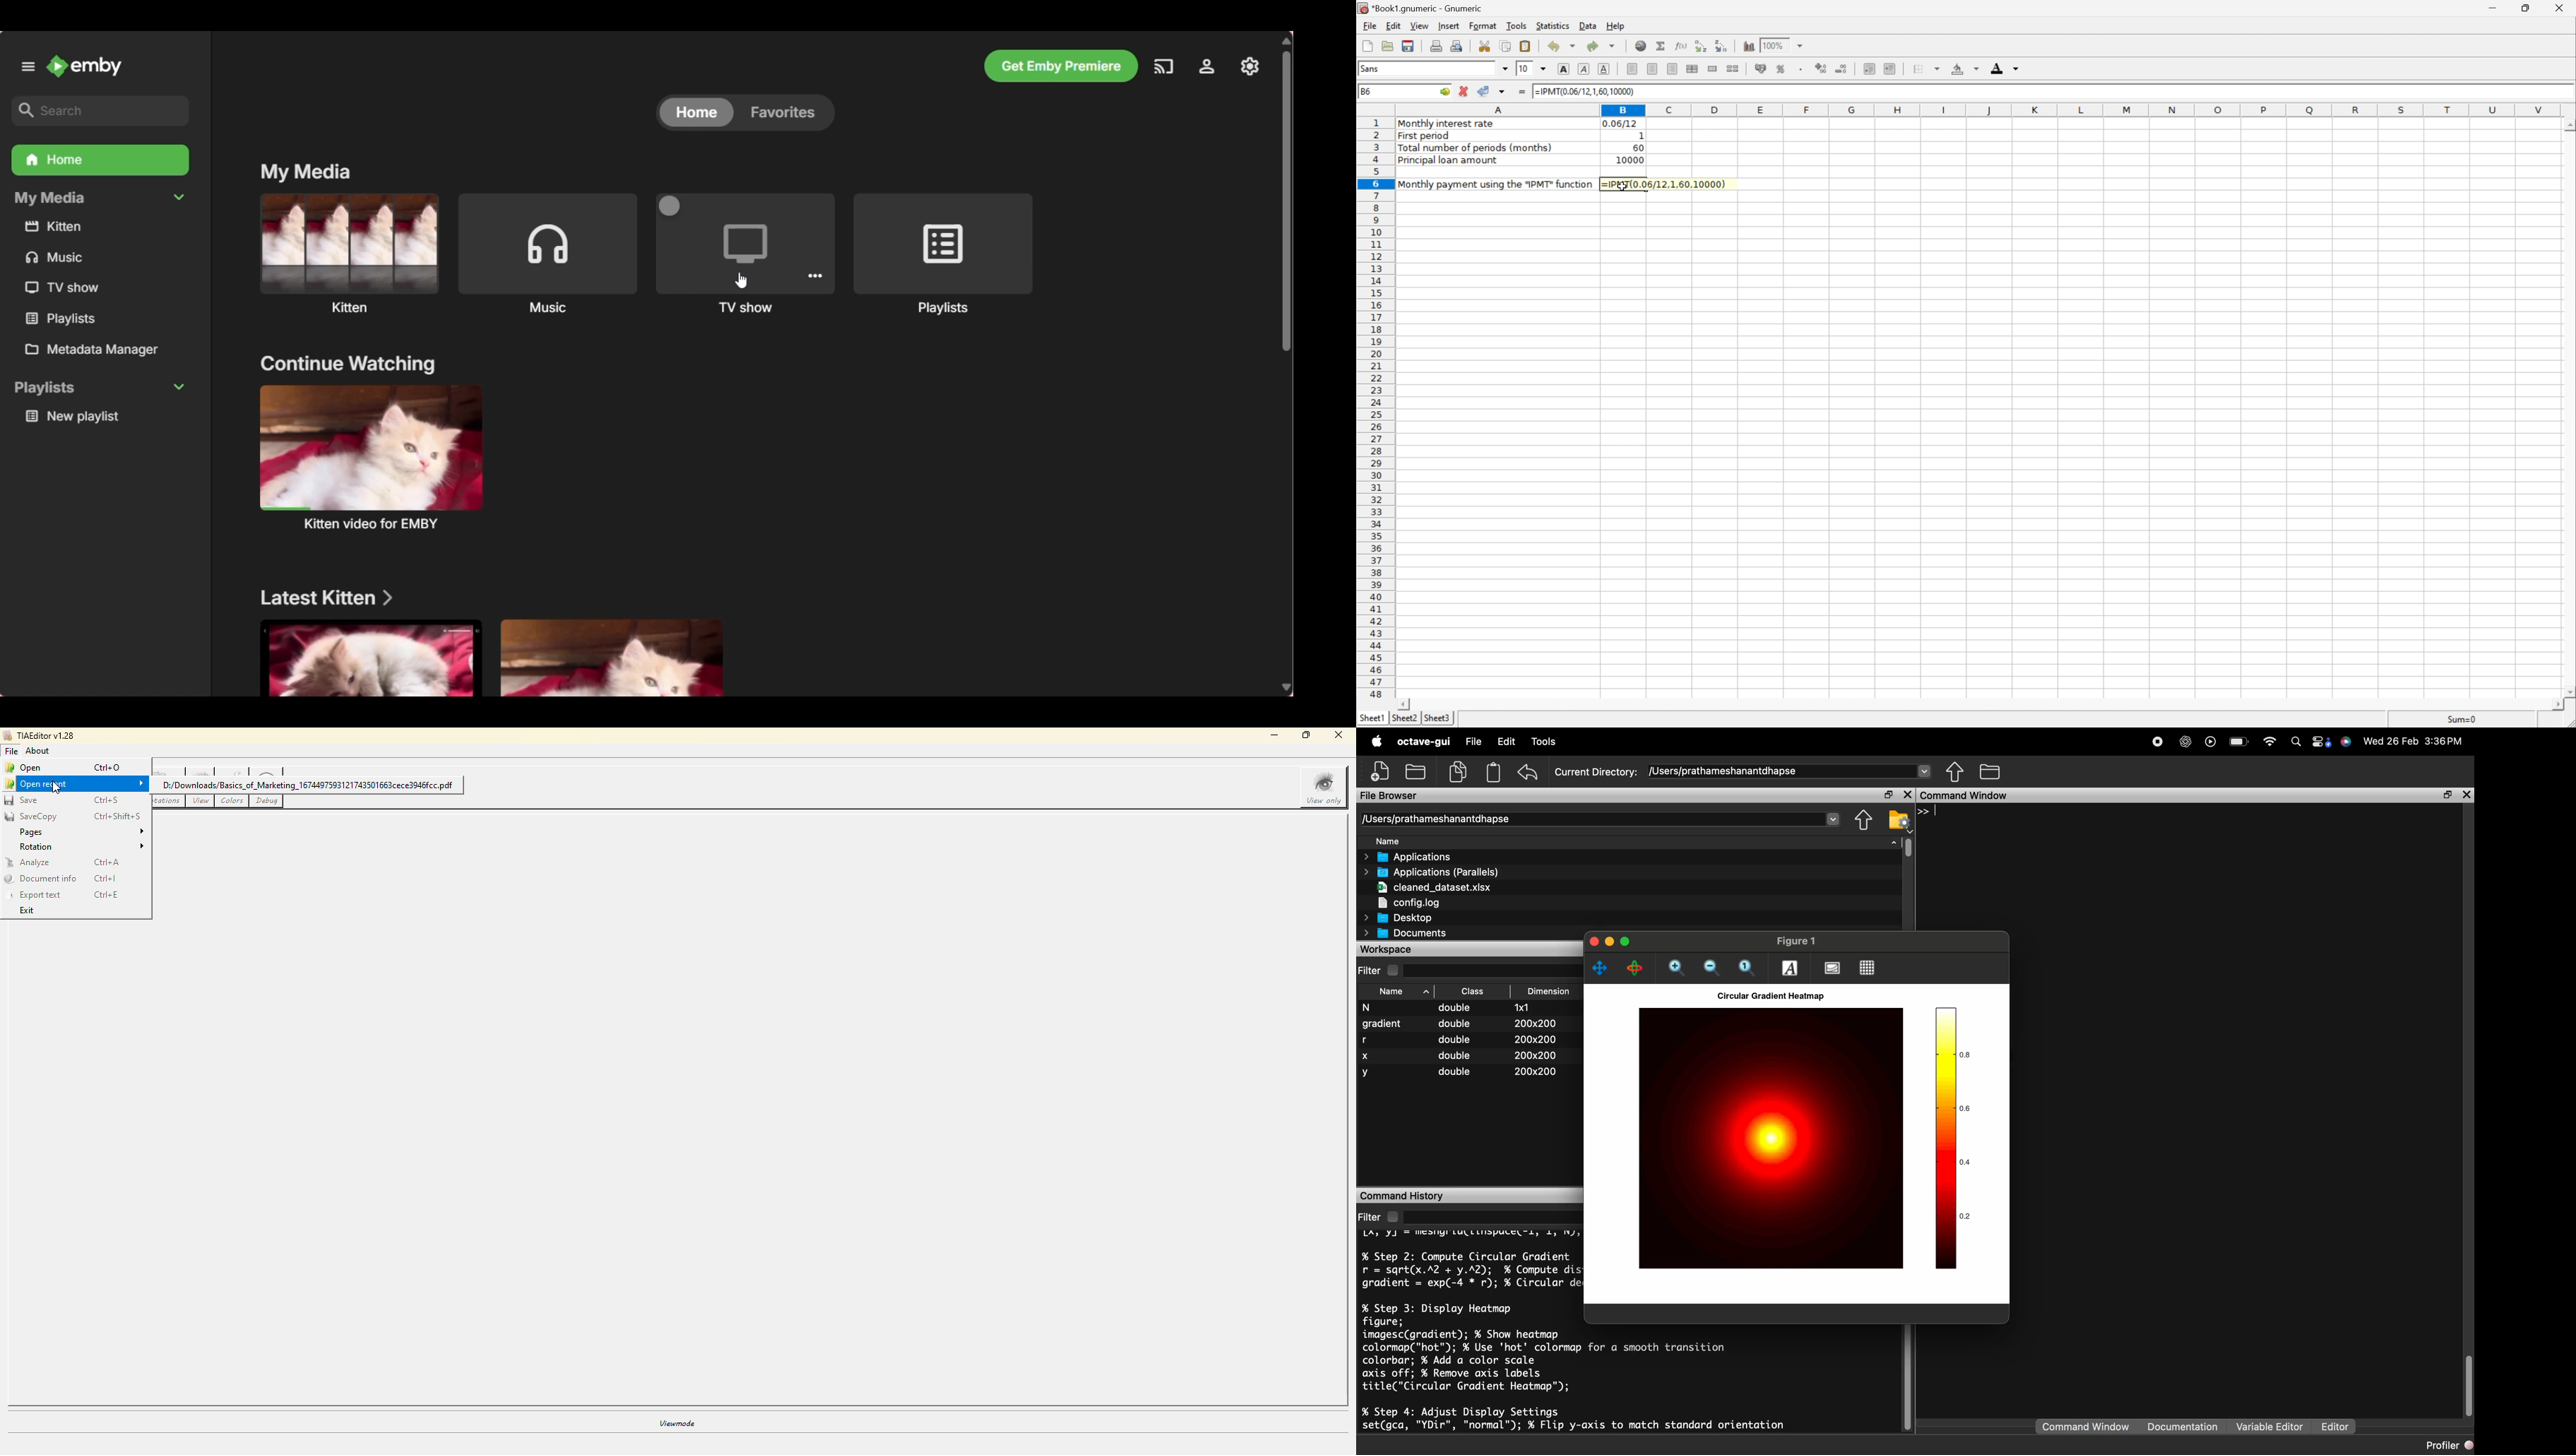  Describe the element at coordinates (548, 242) in the screenshot. I see `Music` at that location.